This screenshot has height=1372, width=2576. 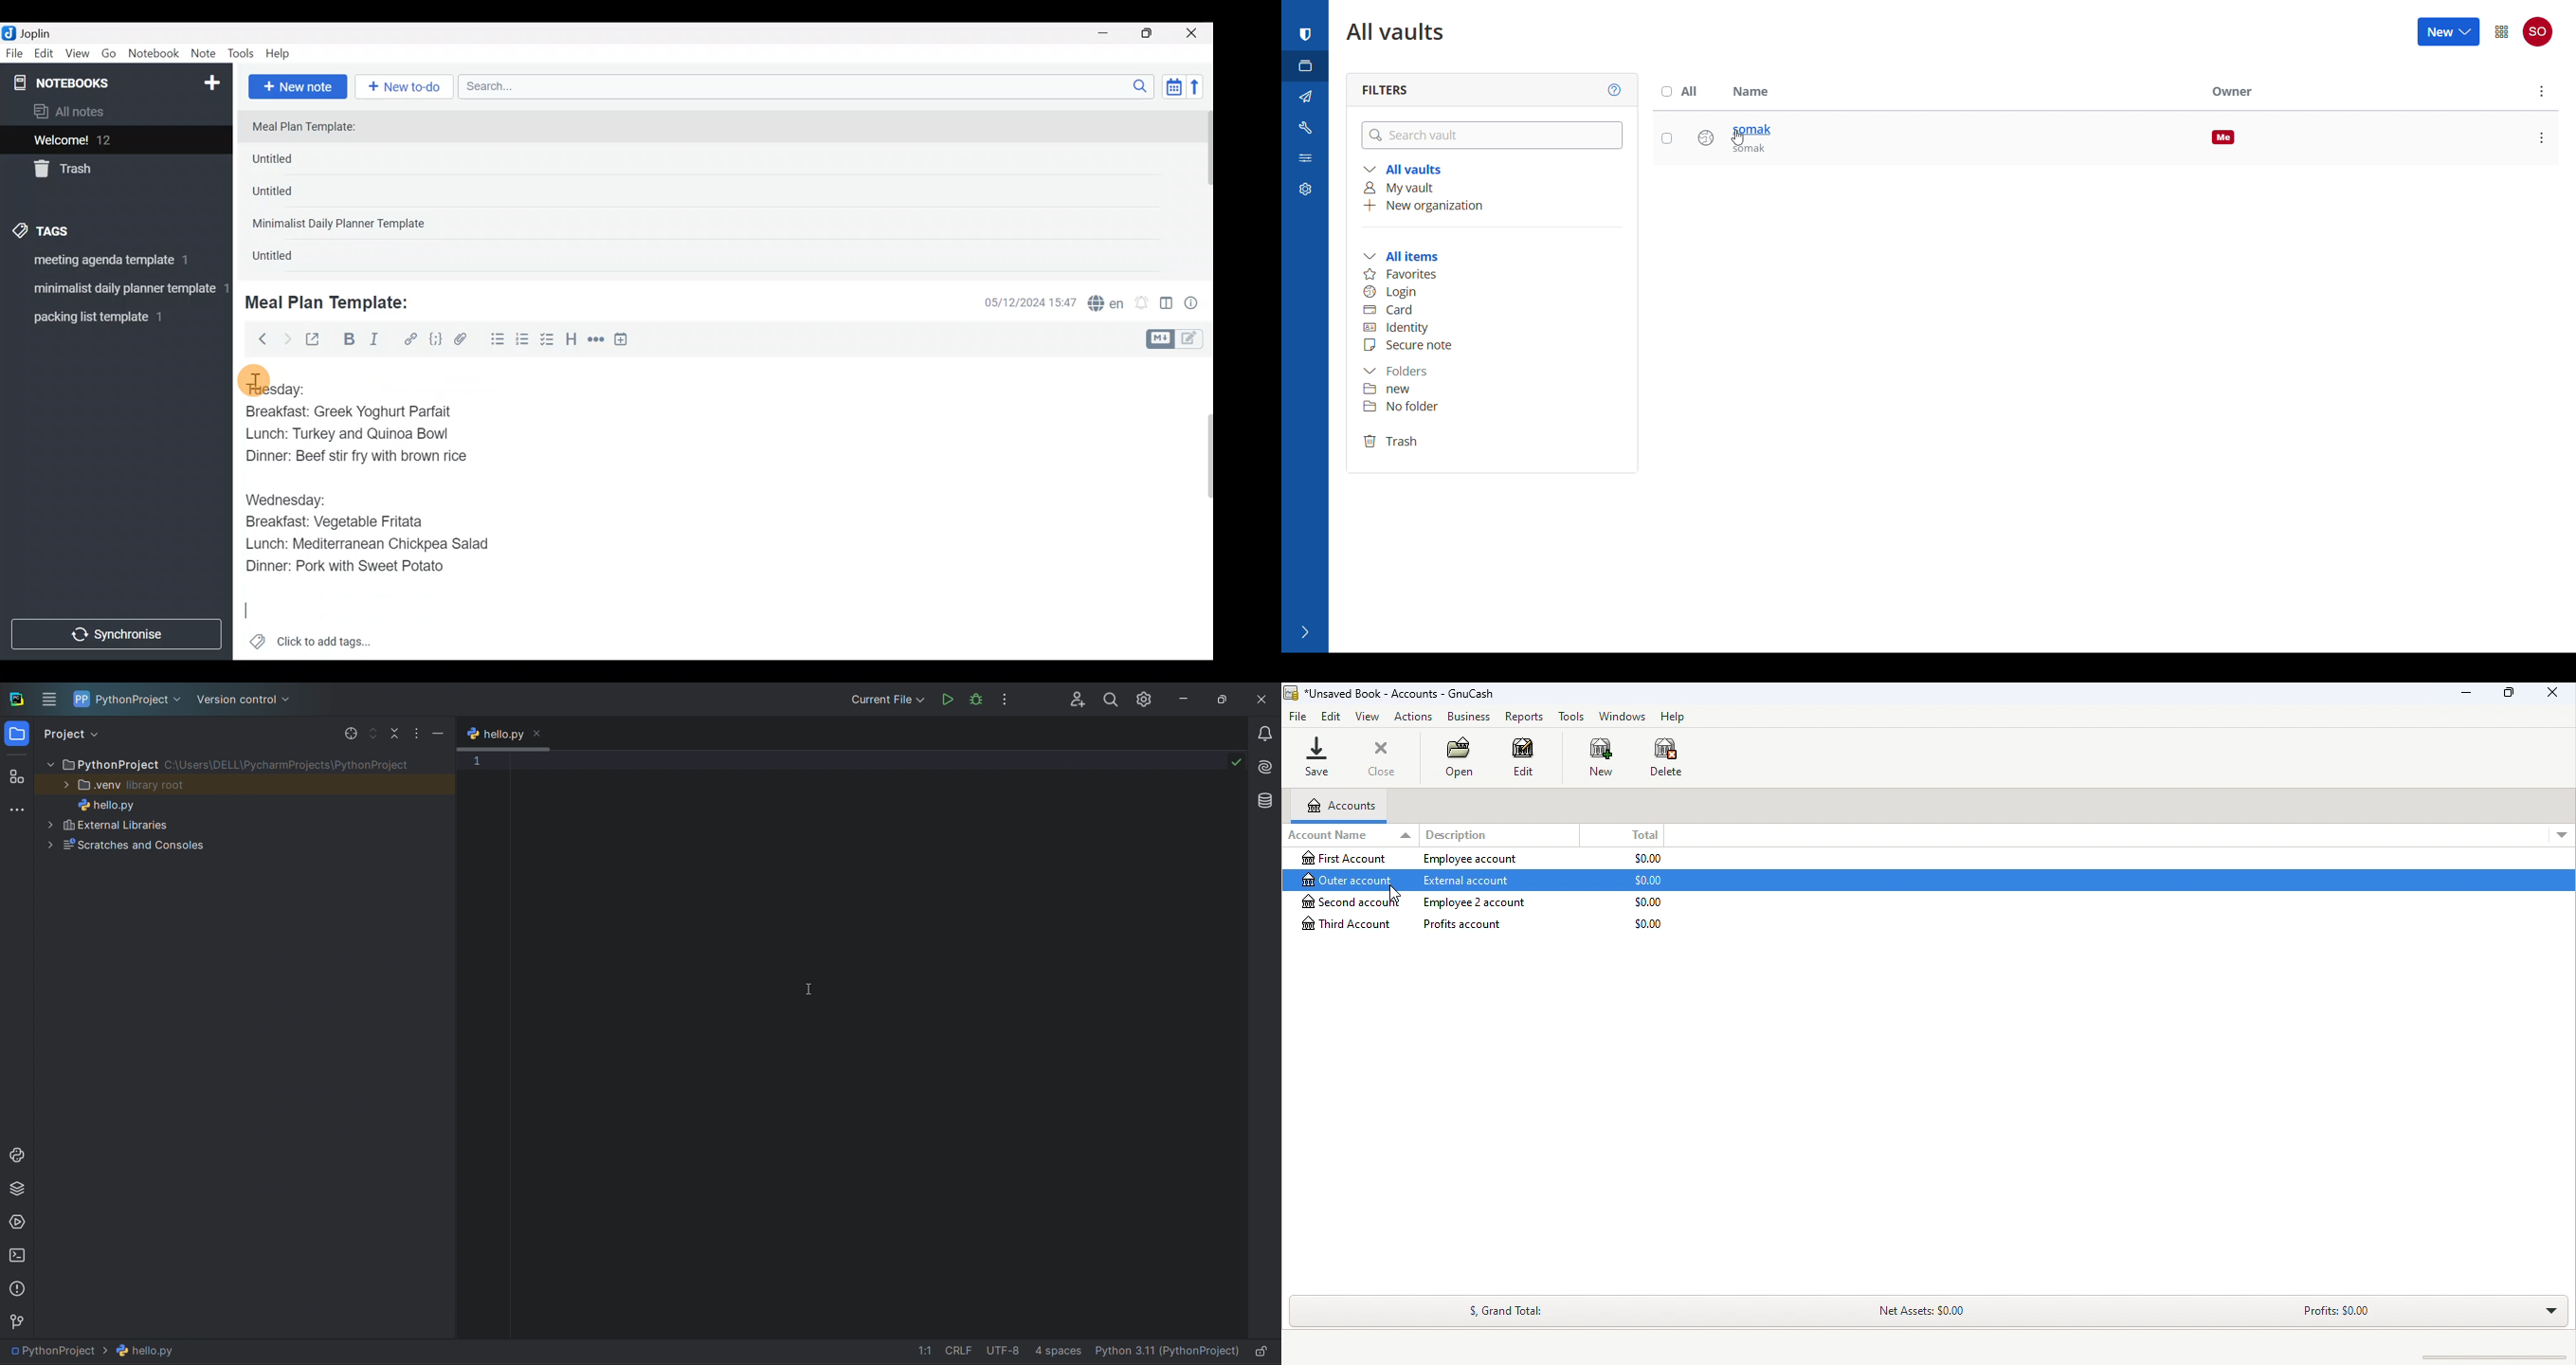 I want to click on Breakfast: Greek Yoghurt Parfait, so click(x=351, y=412).